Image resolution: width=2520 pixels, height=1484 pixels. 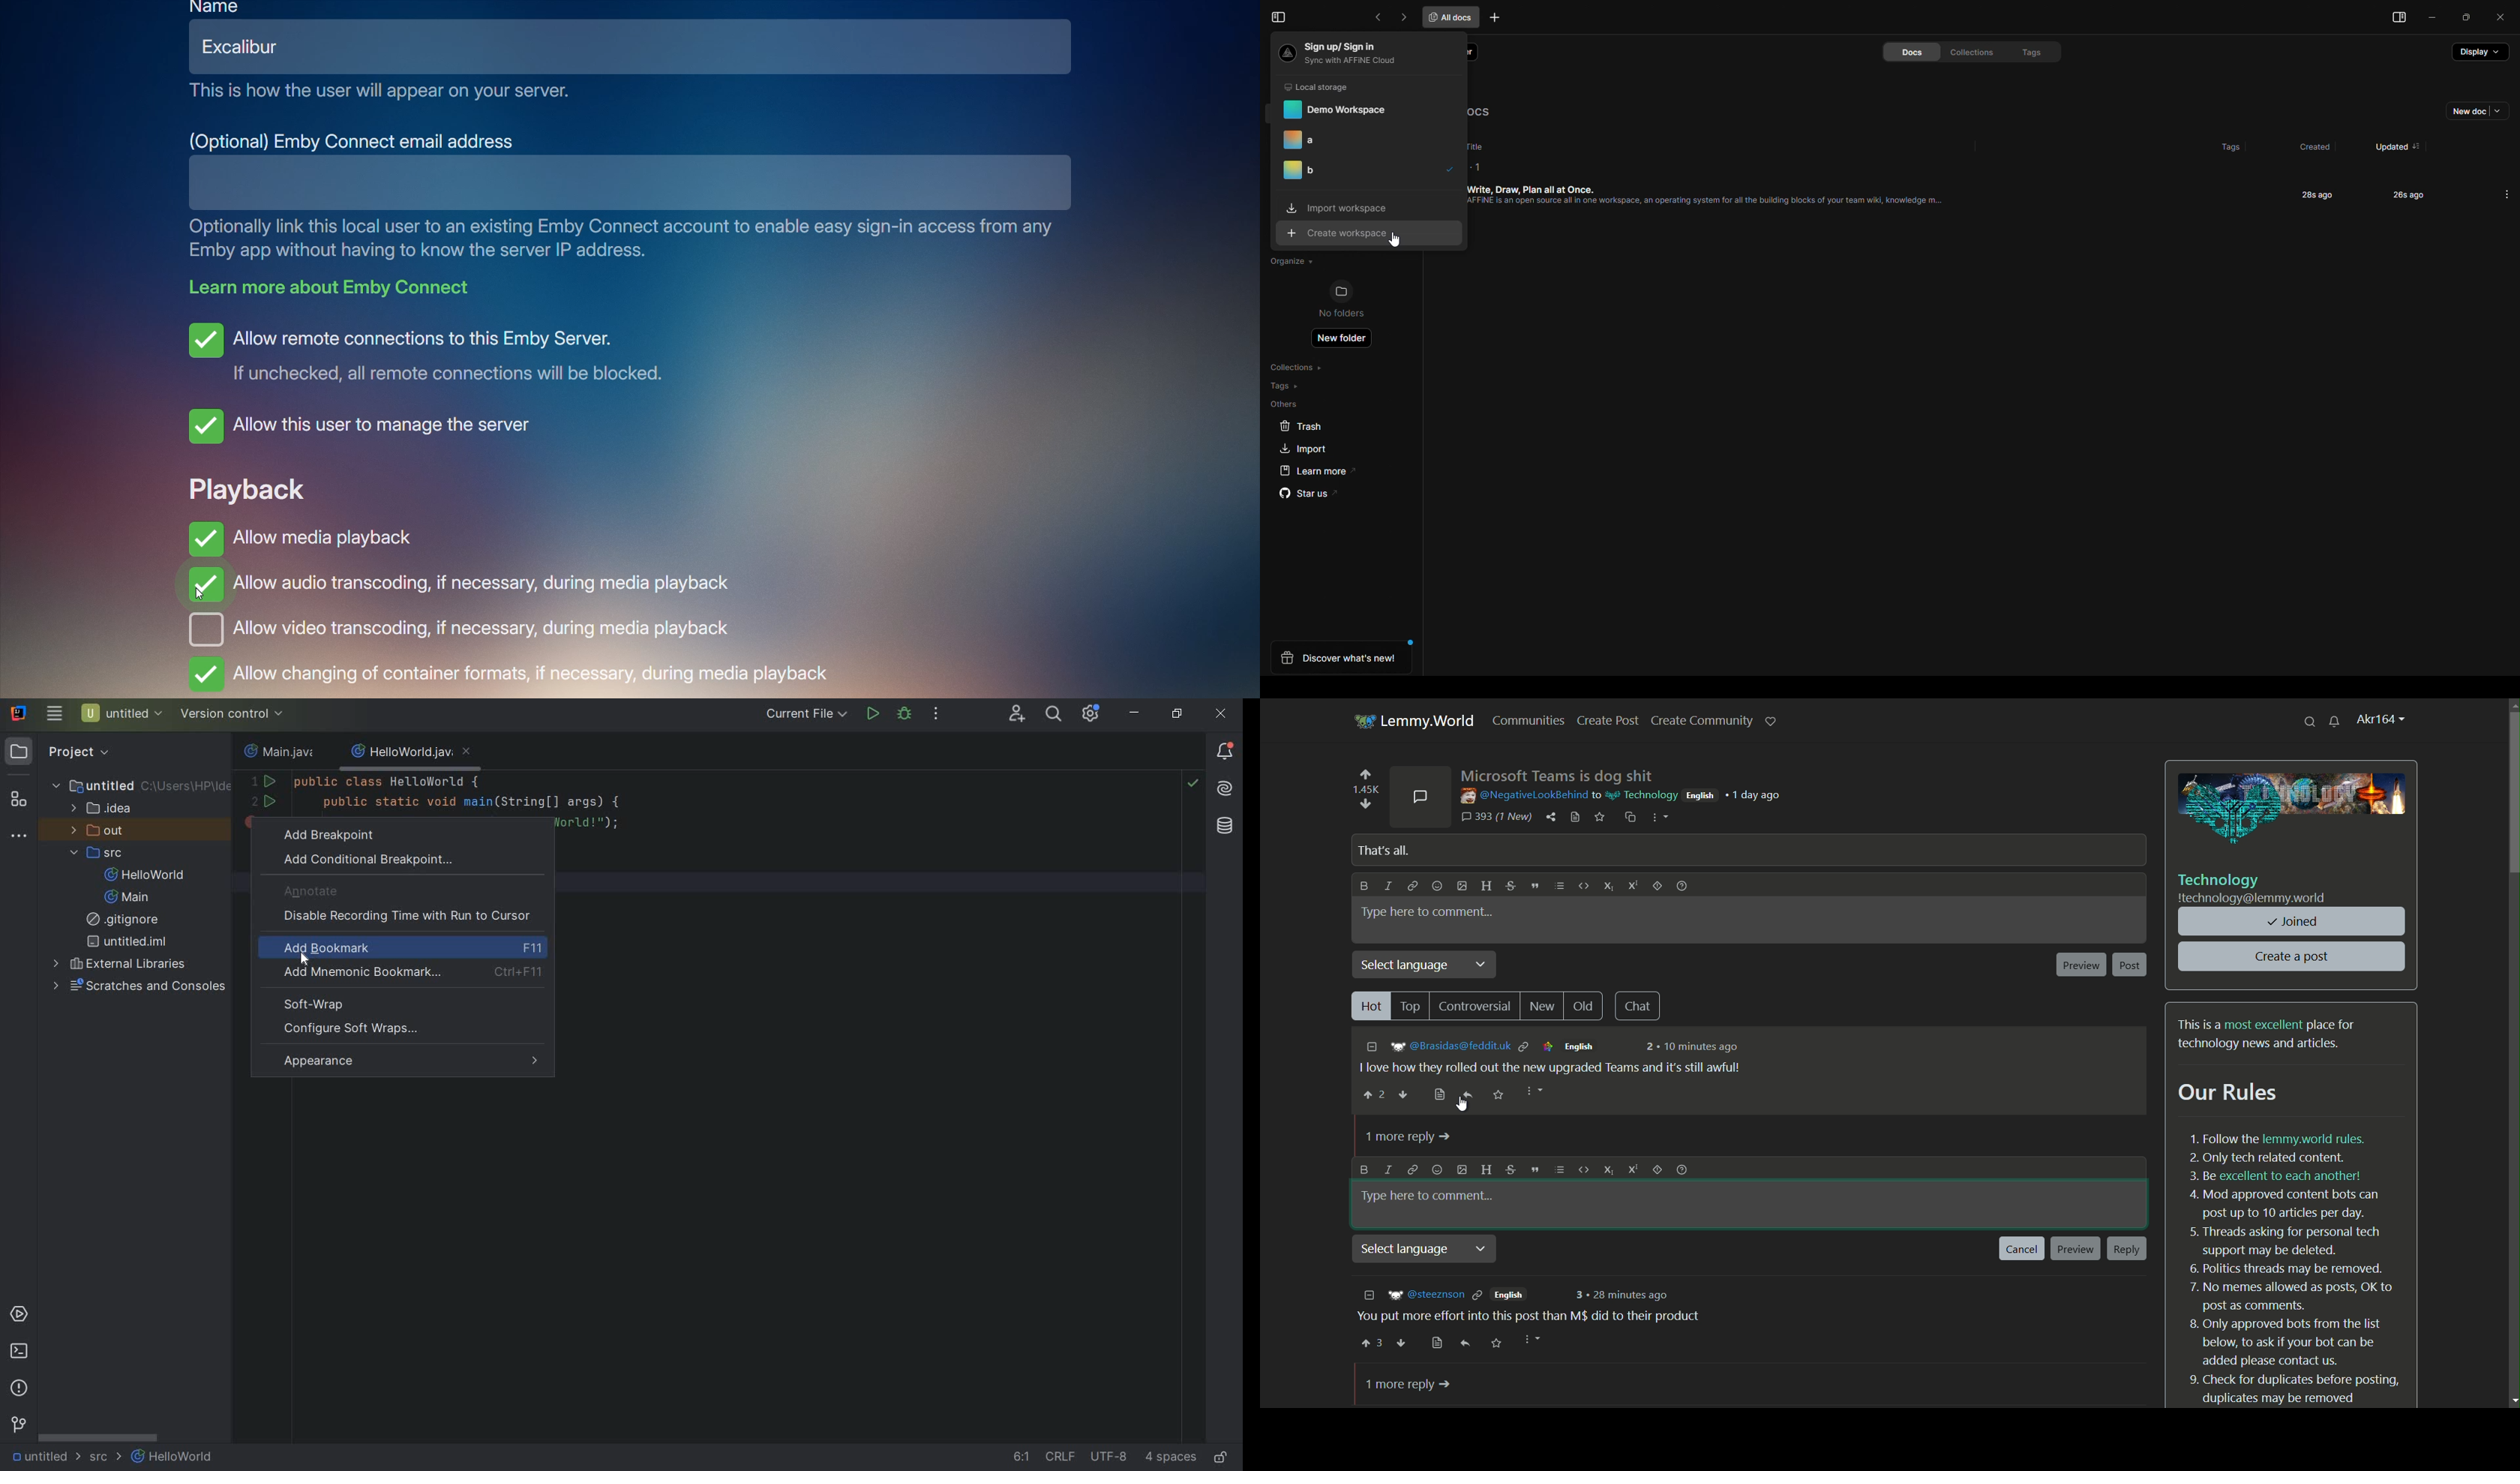 What do you see at coordinates (278, 754) in the screenshot?
I see `filename` at bounding box center [278, 754].